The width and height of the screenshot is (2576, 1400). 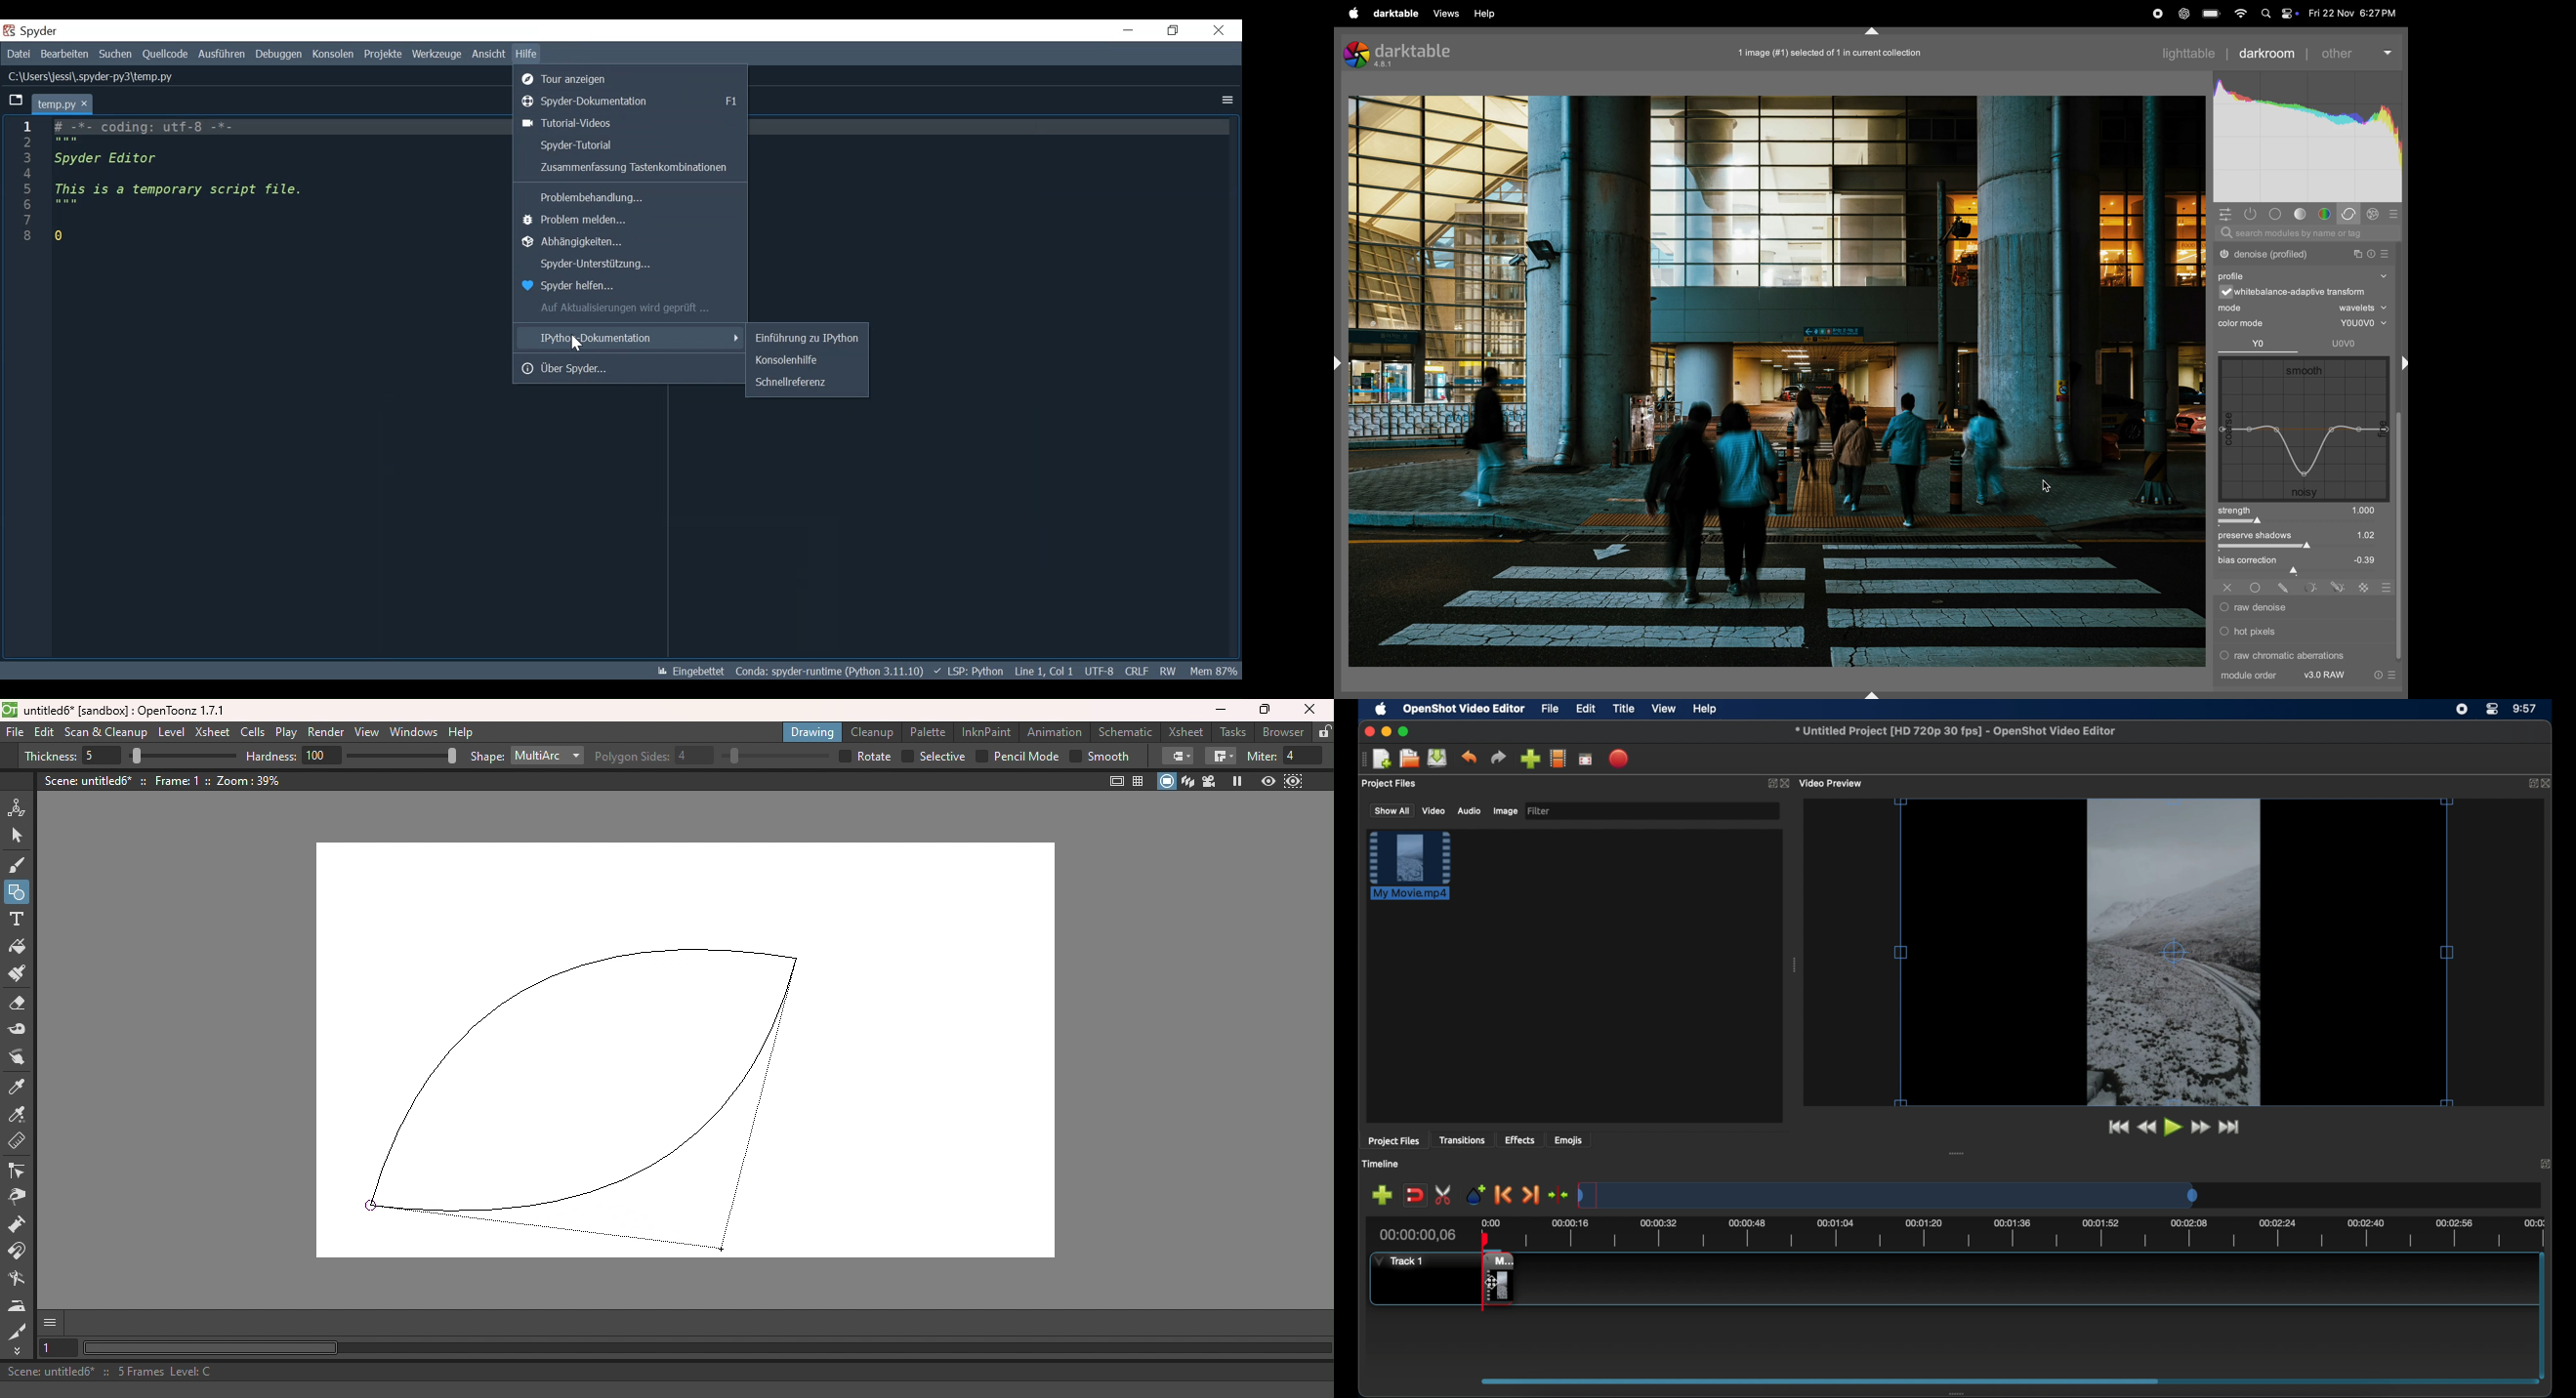 What do you see at coordinates (1476, 1193) in the screenshot?
I see `add marker` at bounding box center [1476, 1193].